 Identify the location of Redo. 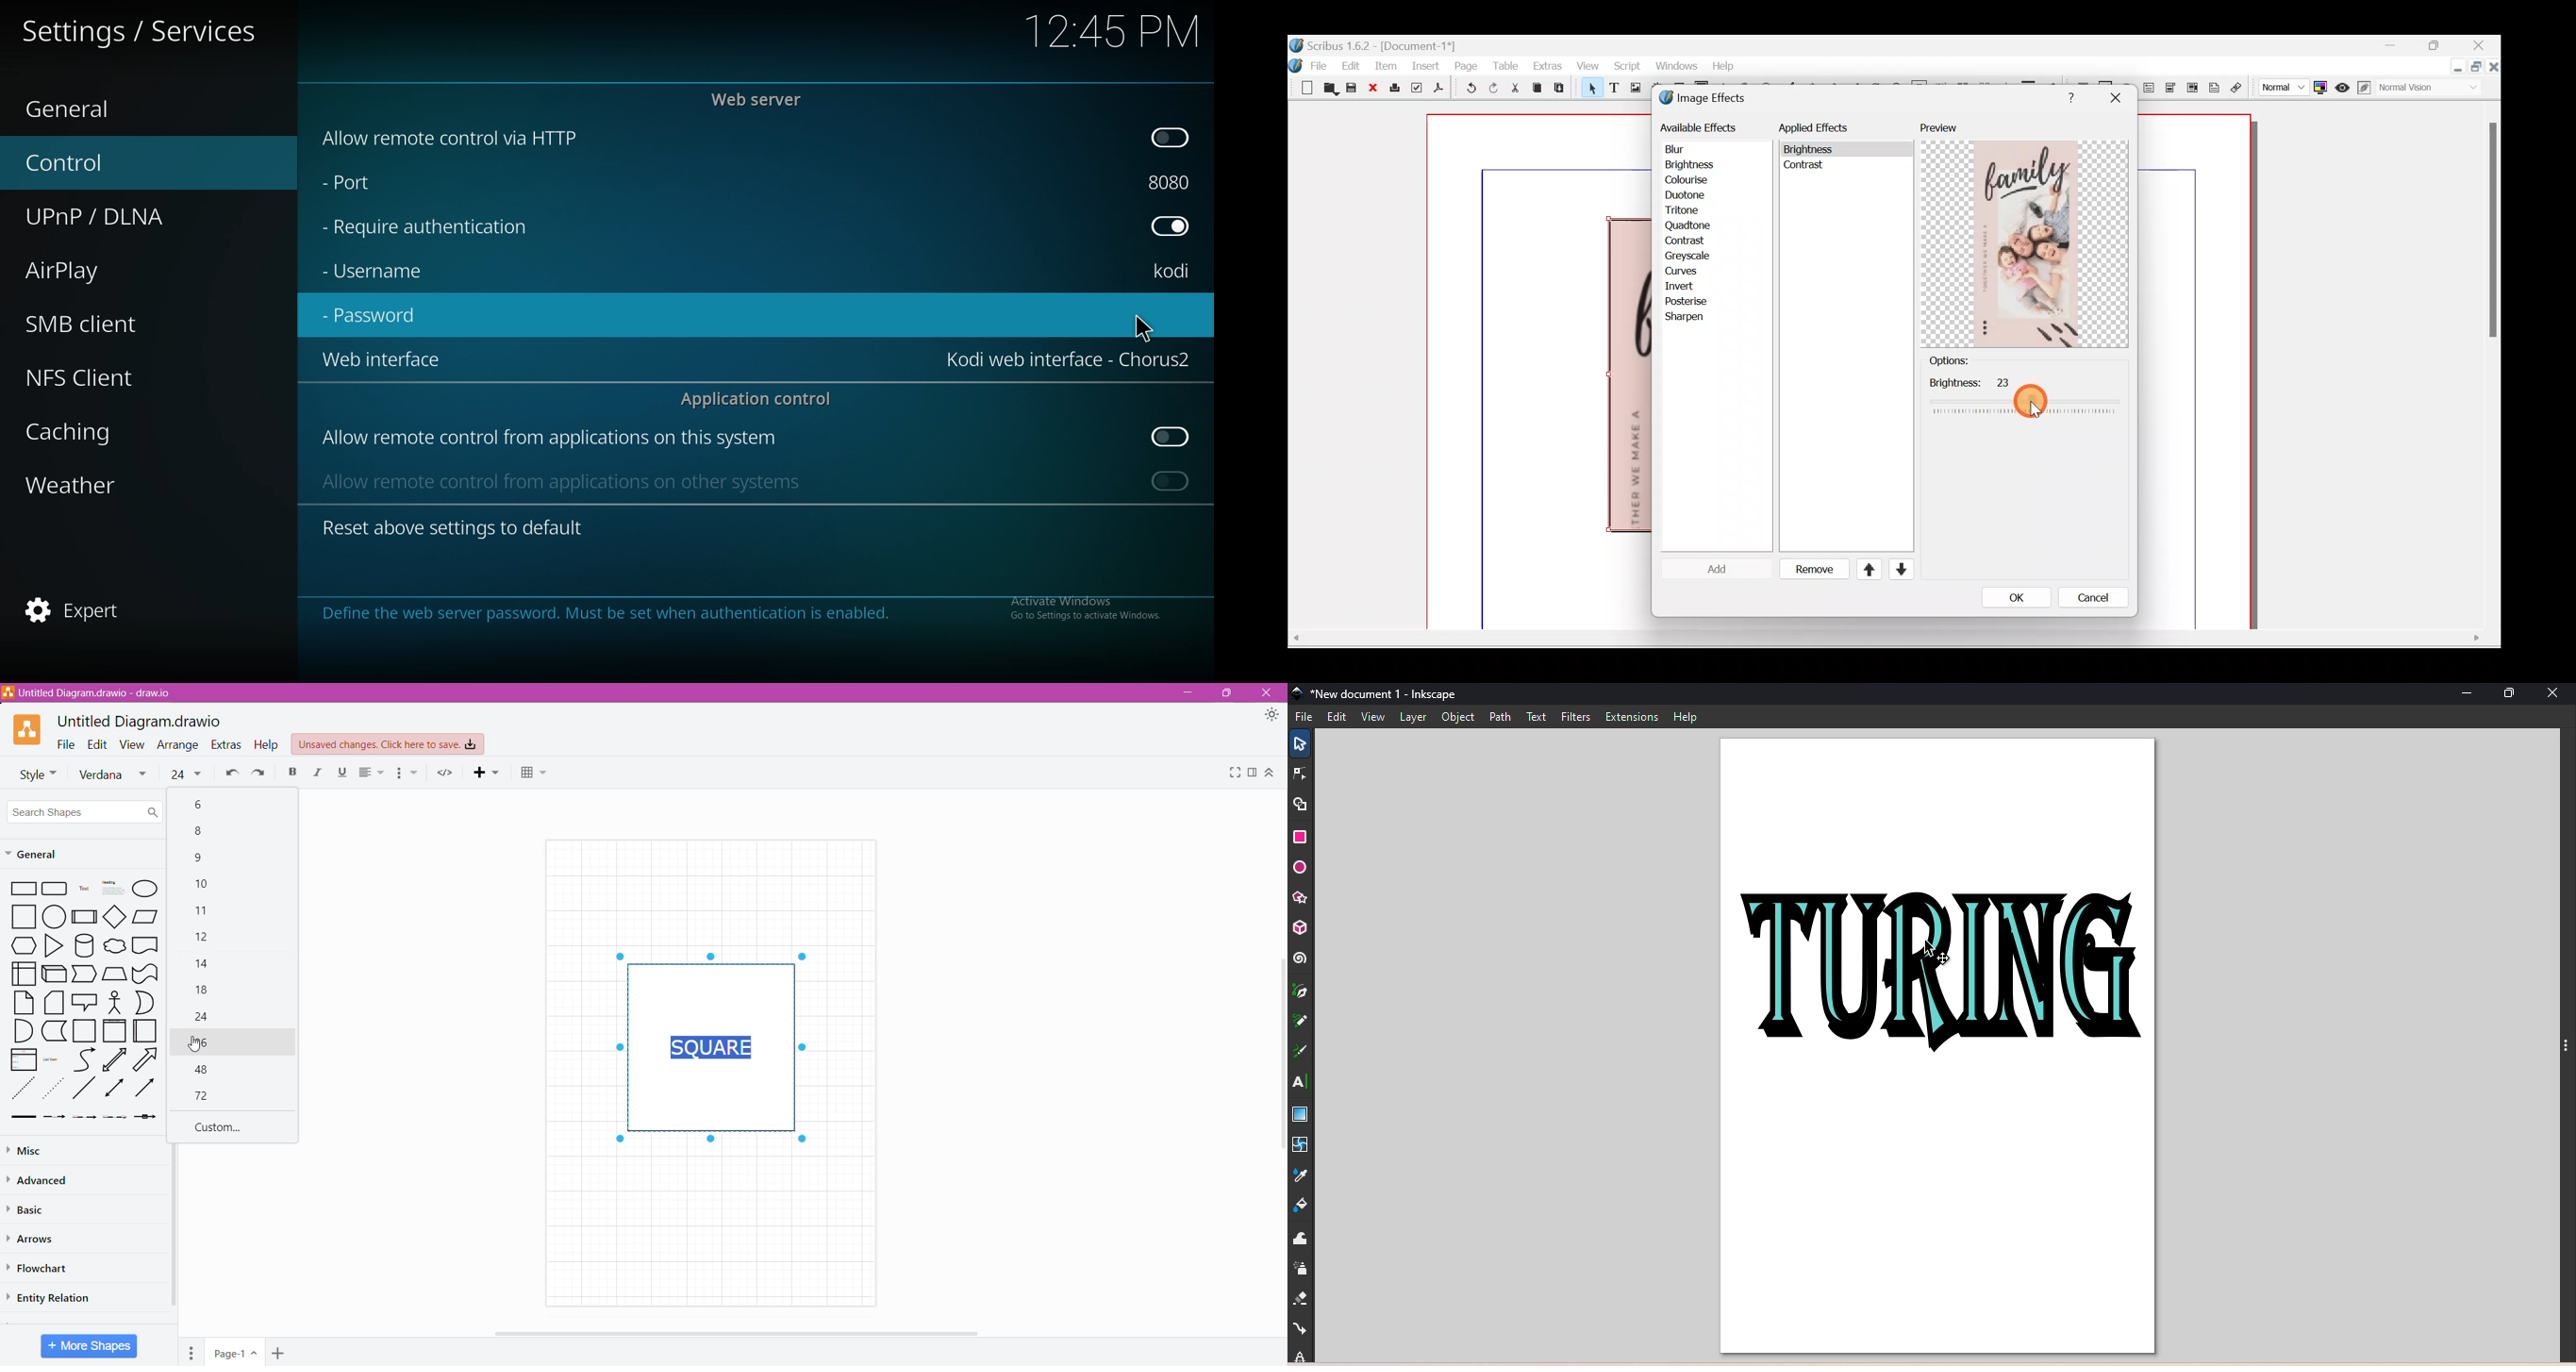
(261, 775).